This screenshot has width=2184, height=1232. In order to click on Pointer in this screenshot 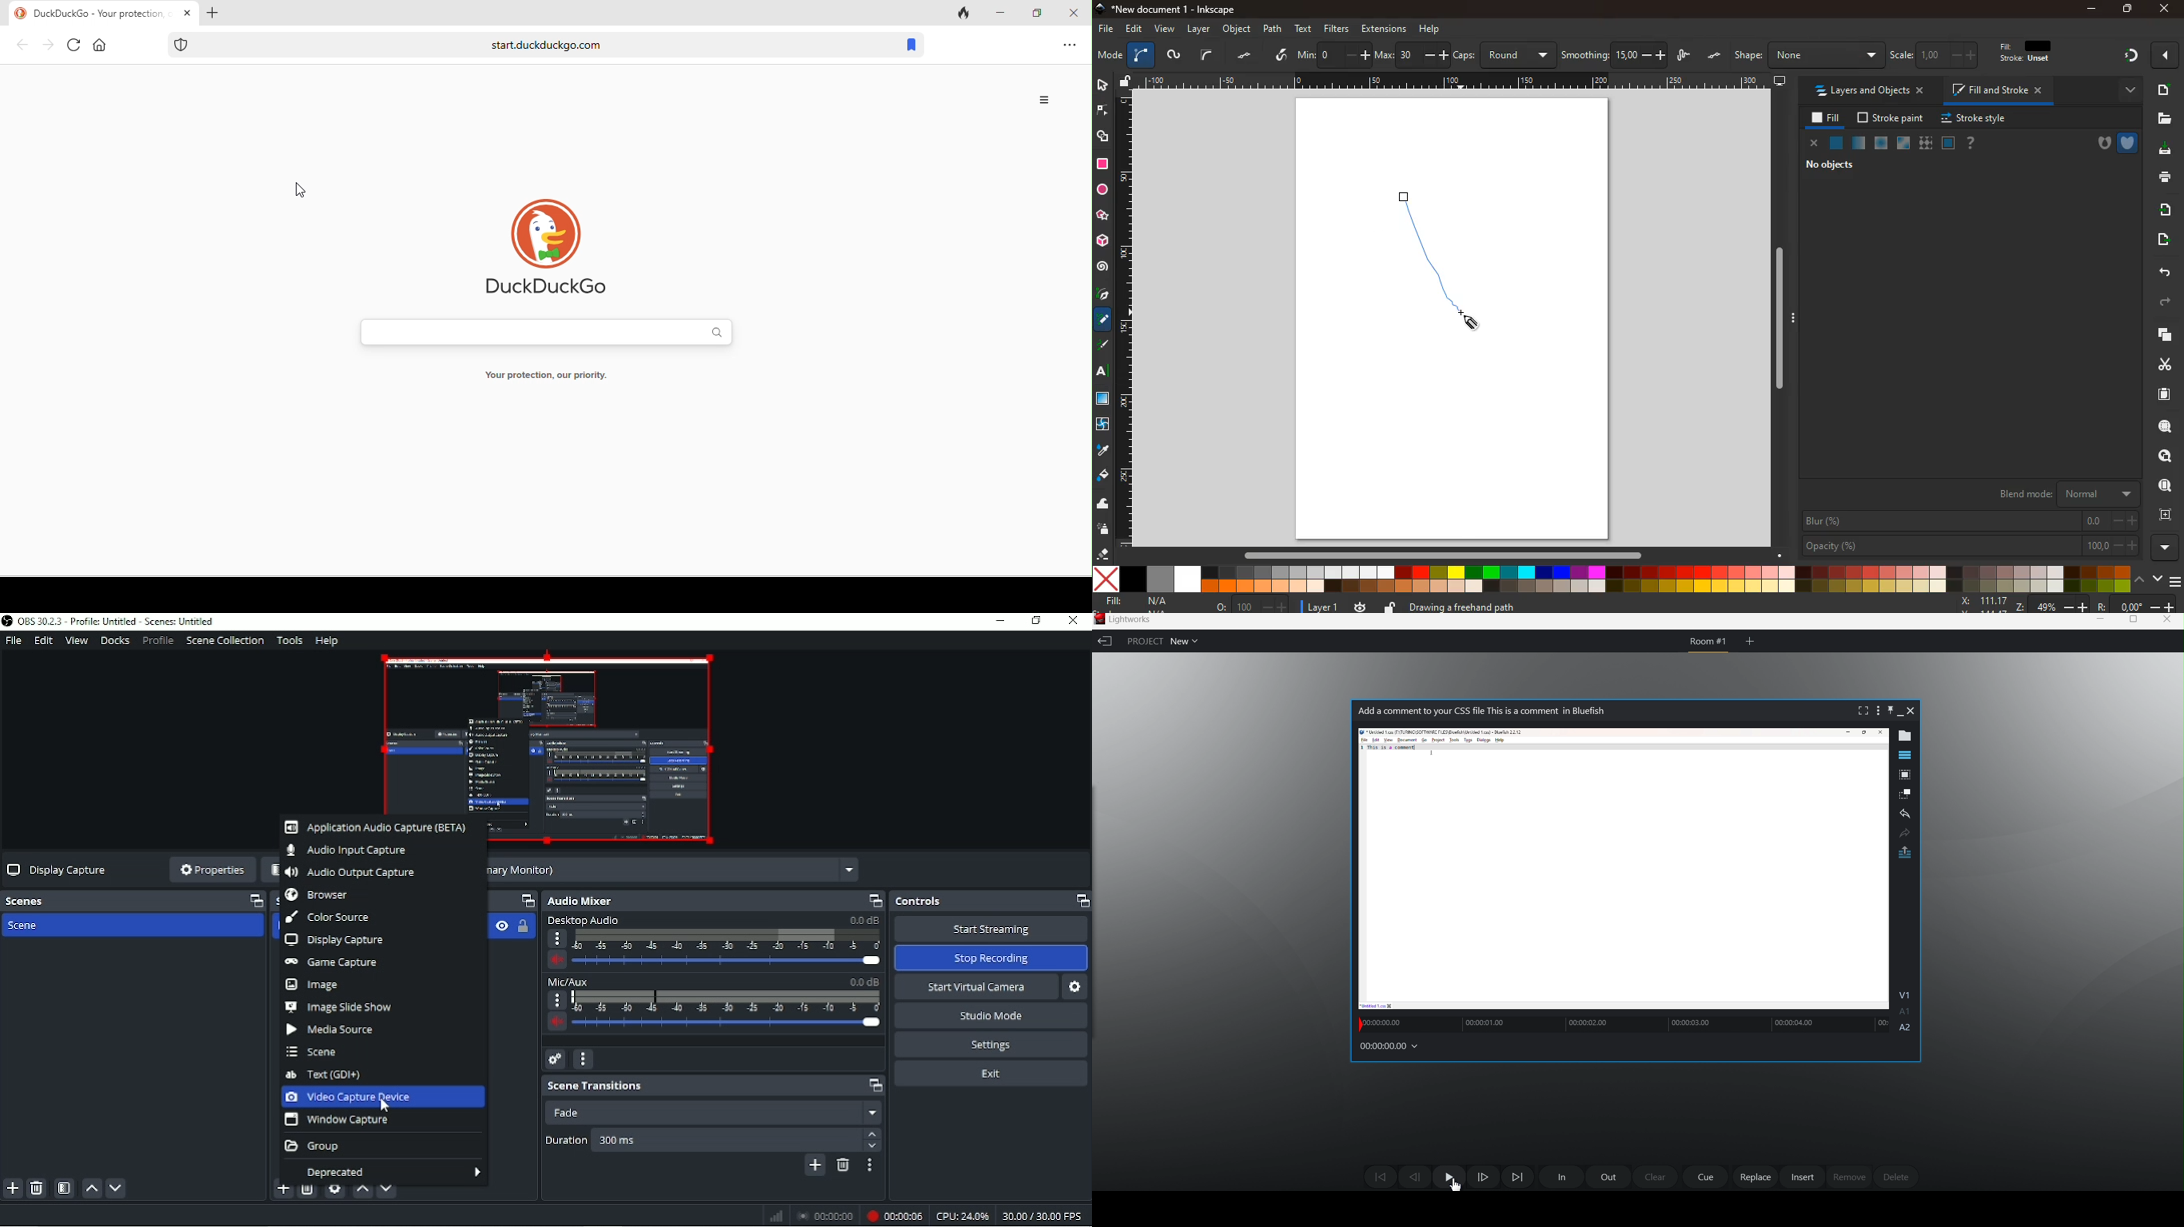, I will do `click(391, 1107)`.